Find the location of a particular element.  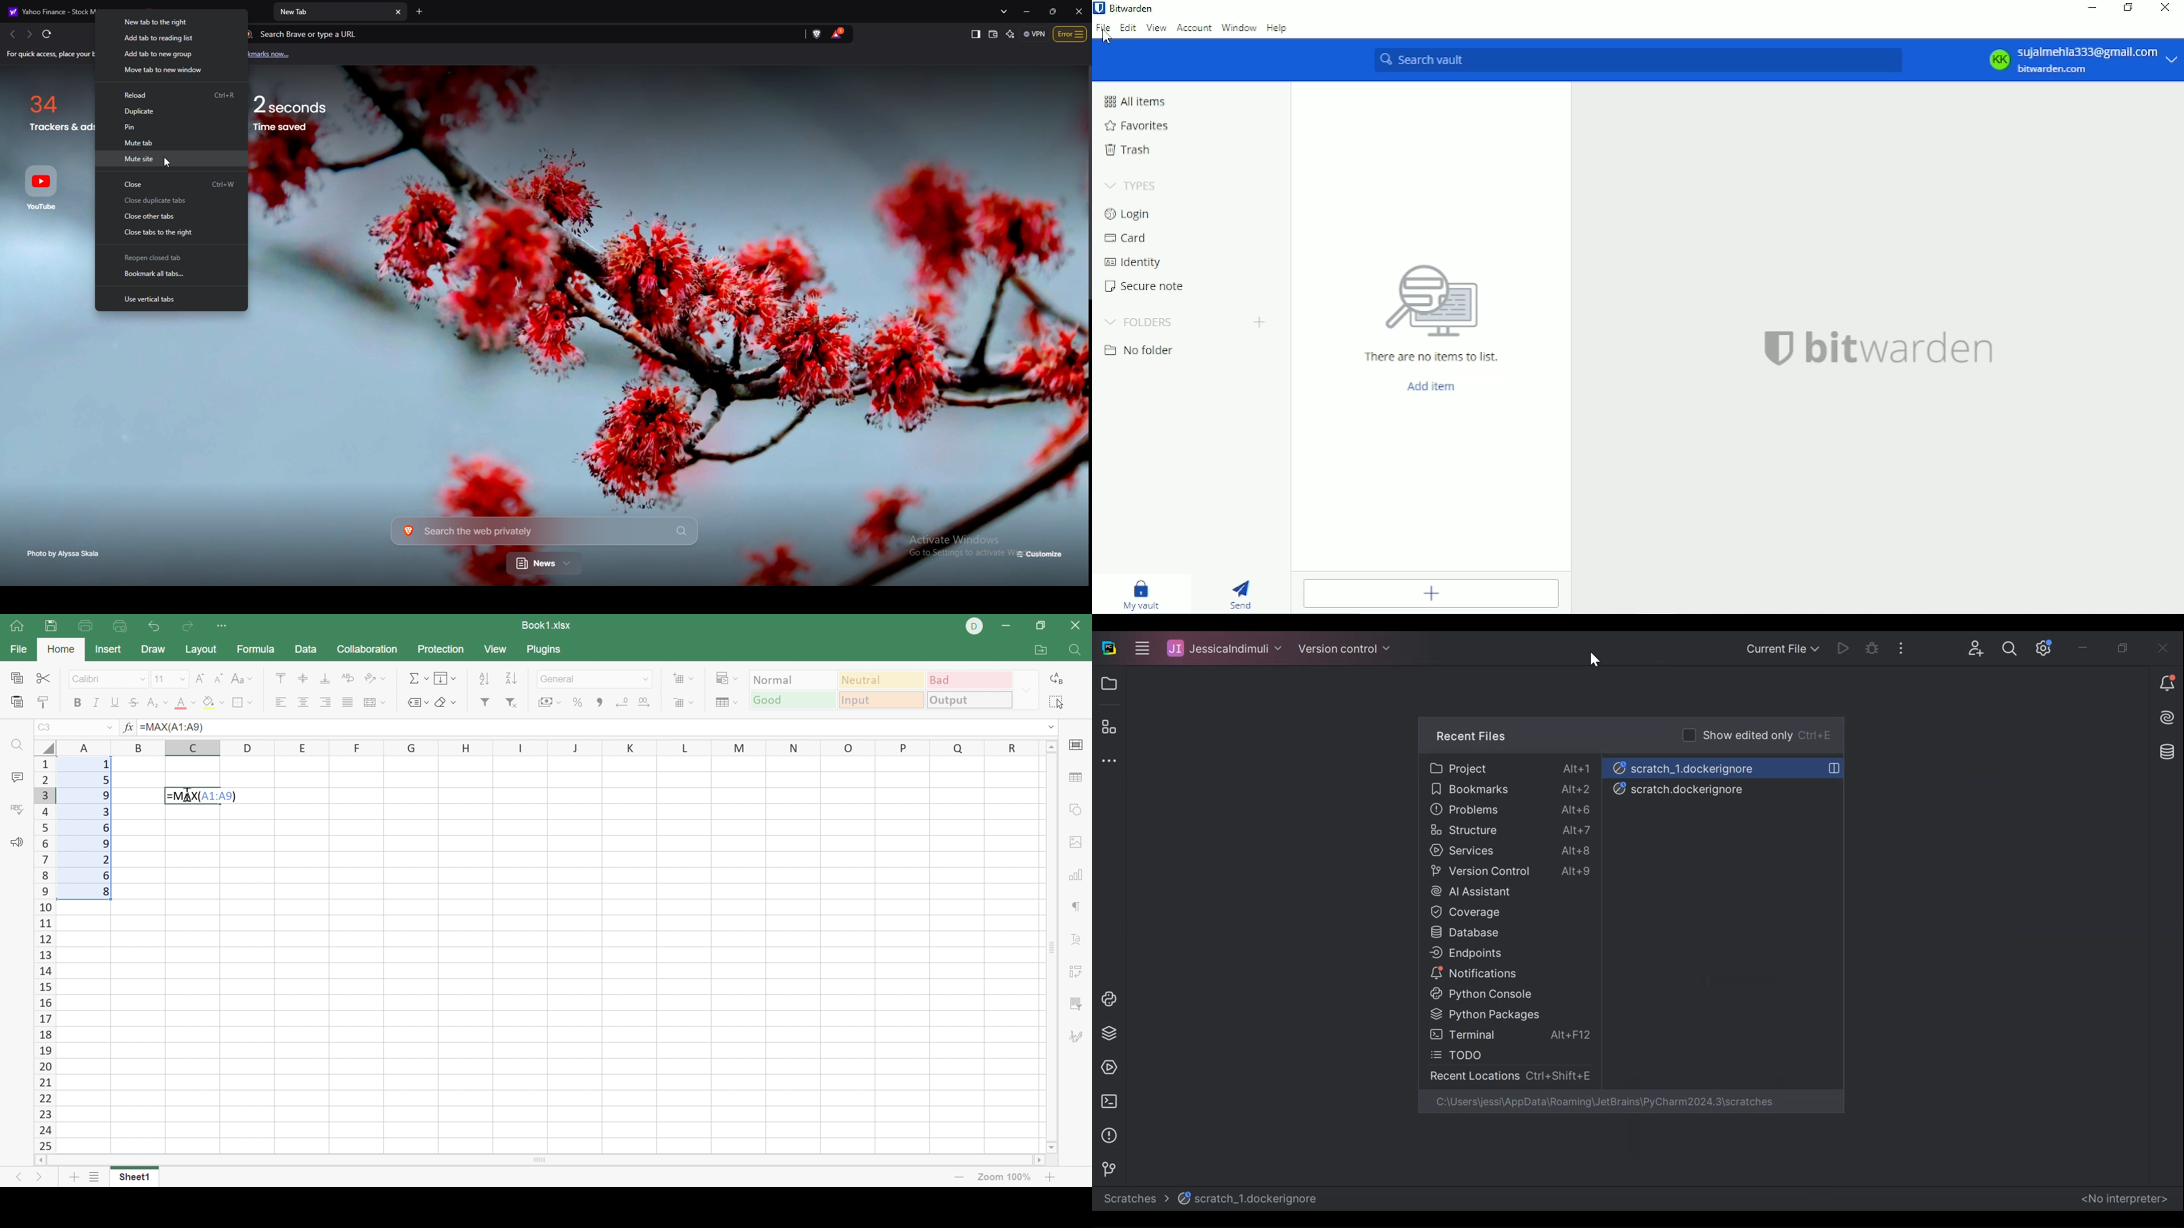

Edit is located at coordinates (1129, 27).